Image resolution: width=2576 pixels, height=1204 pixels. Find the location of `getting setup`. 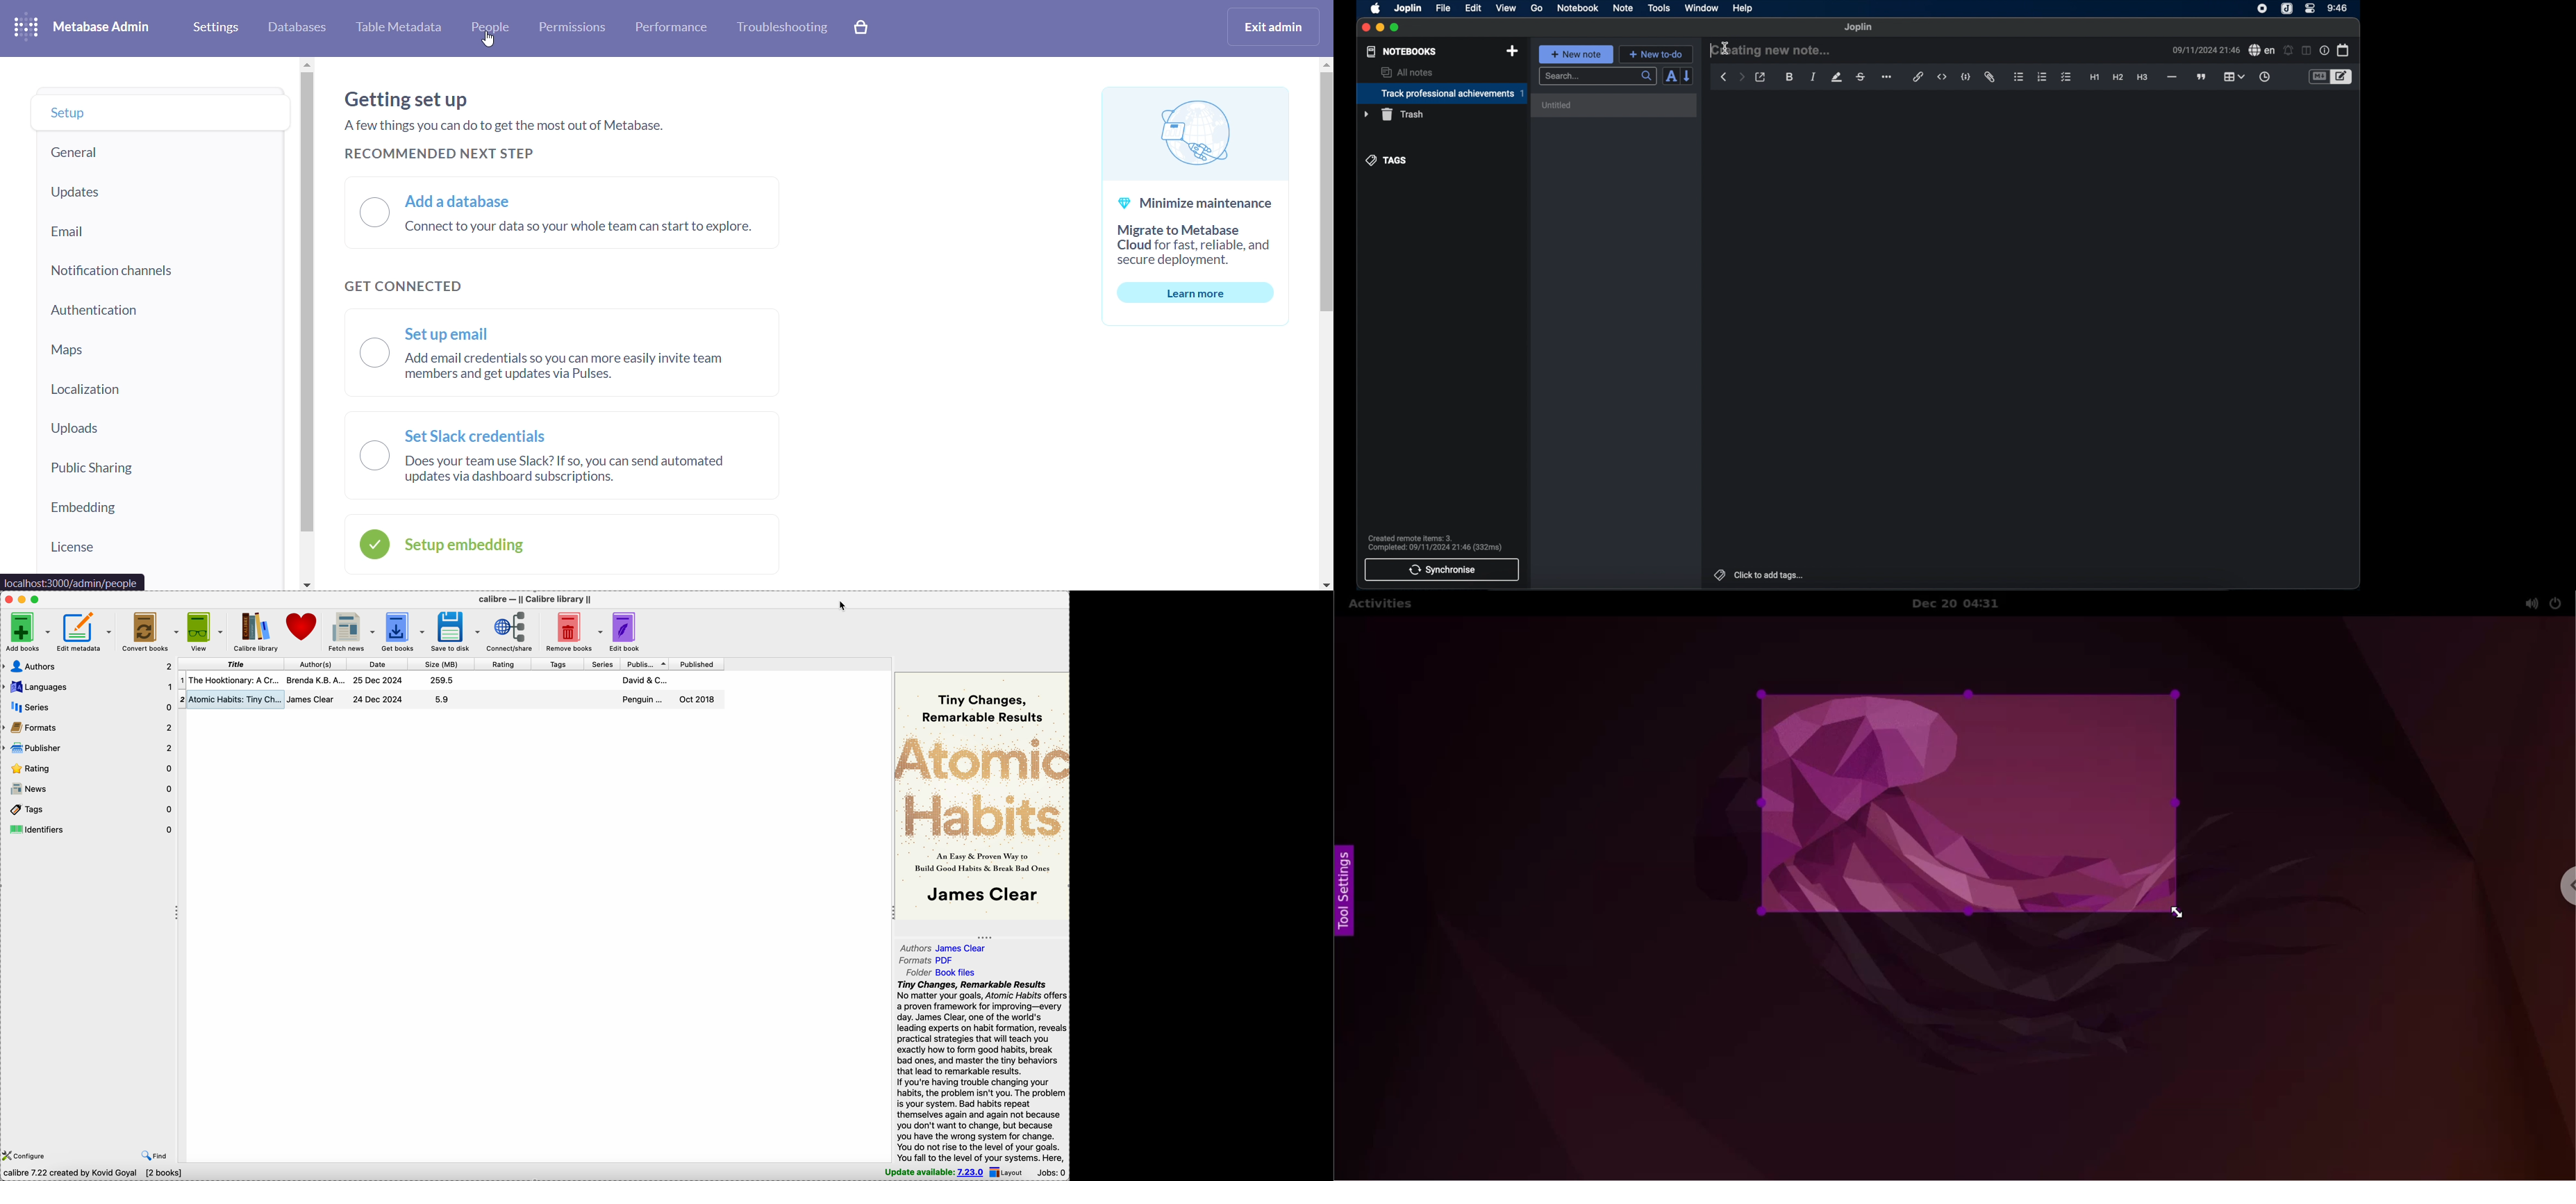

getting setup is located at coordinates (410, 97).